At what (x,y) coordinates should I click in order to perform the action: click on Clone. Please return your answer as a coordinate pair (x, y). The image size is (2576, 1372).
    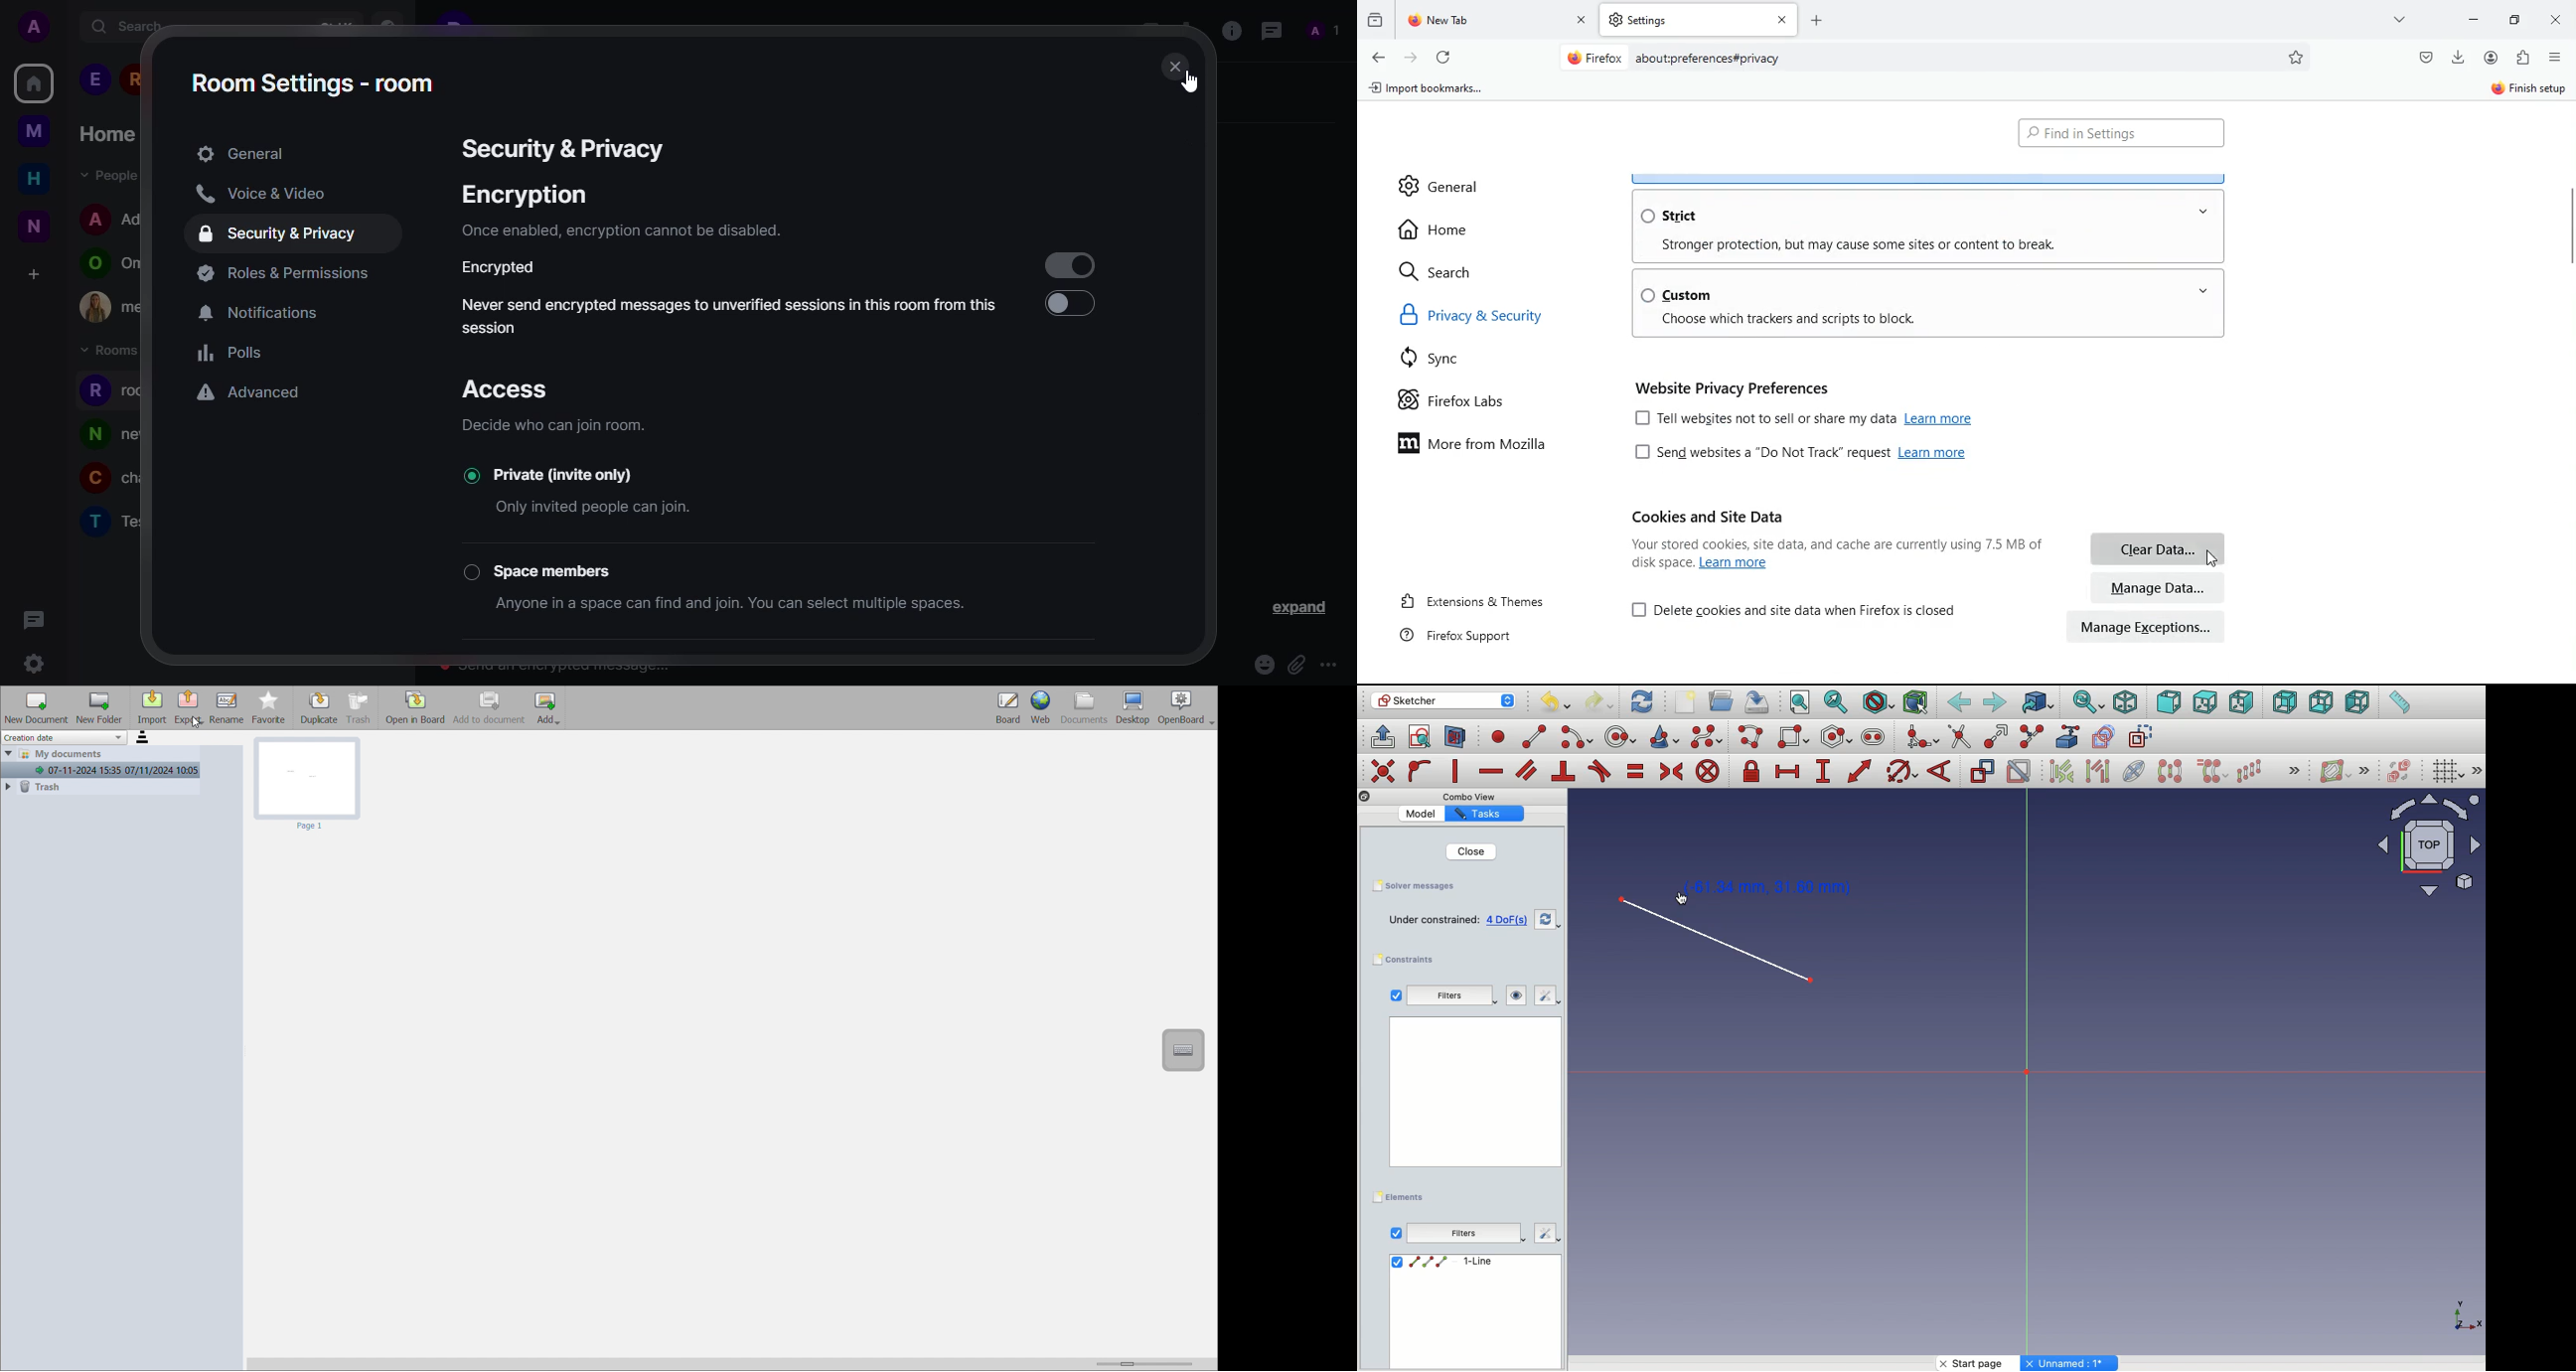
    Looking at the image, I should click on (2214, 773).